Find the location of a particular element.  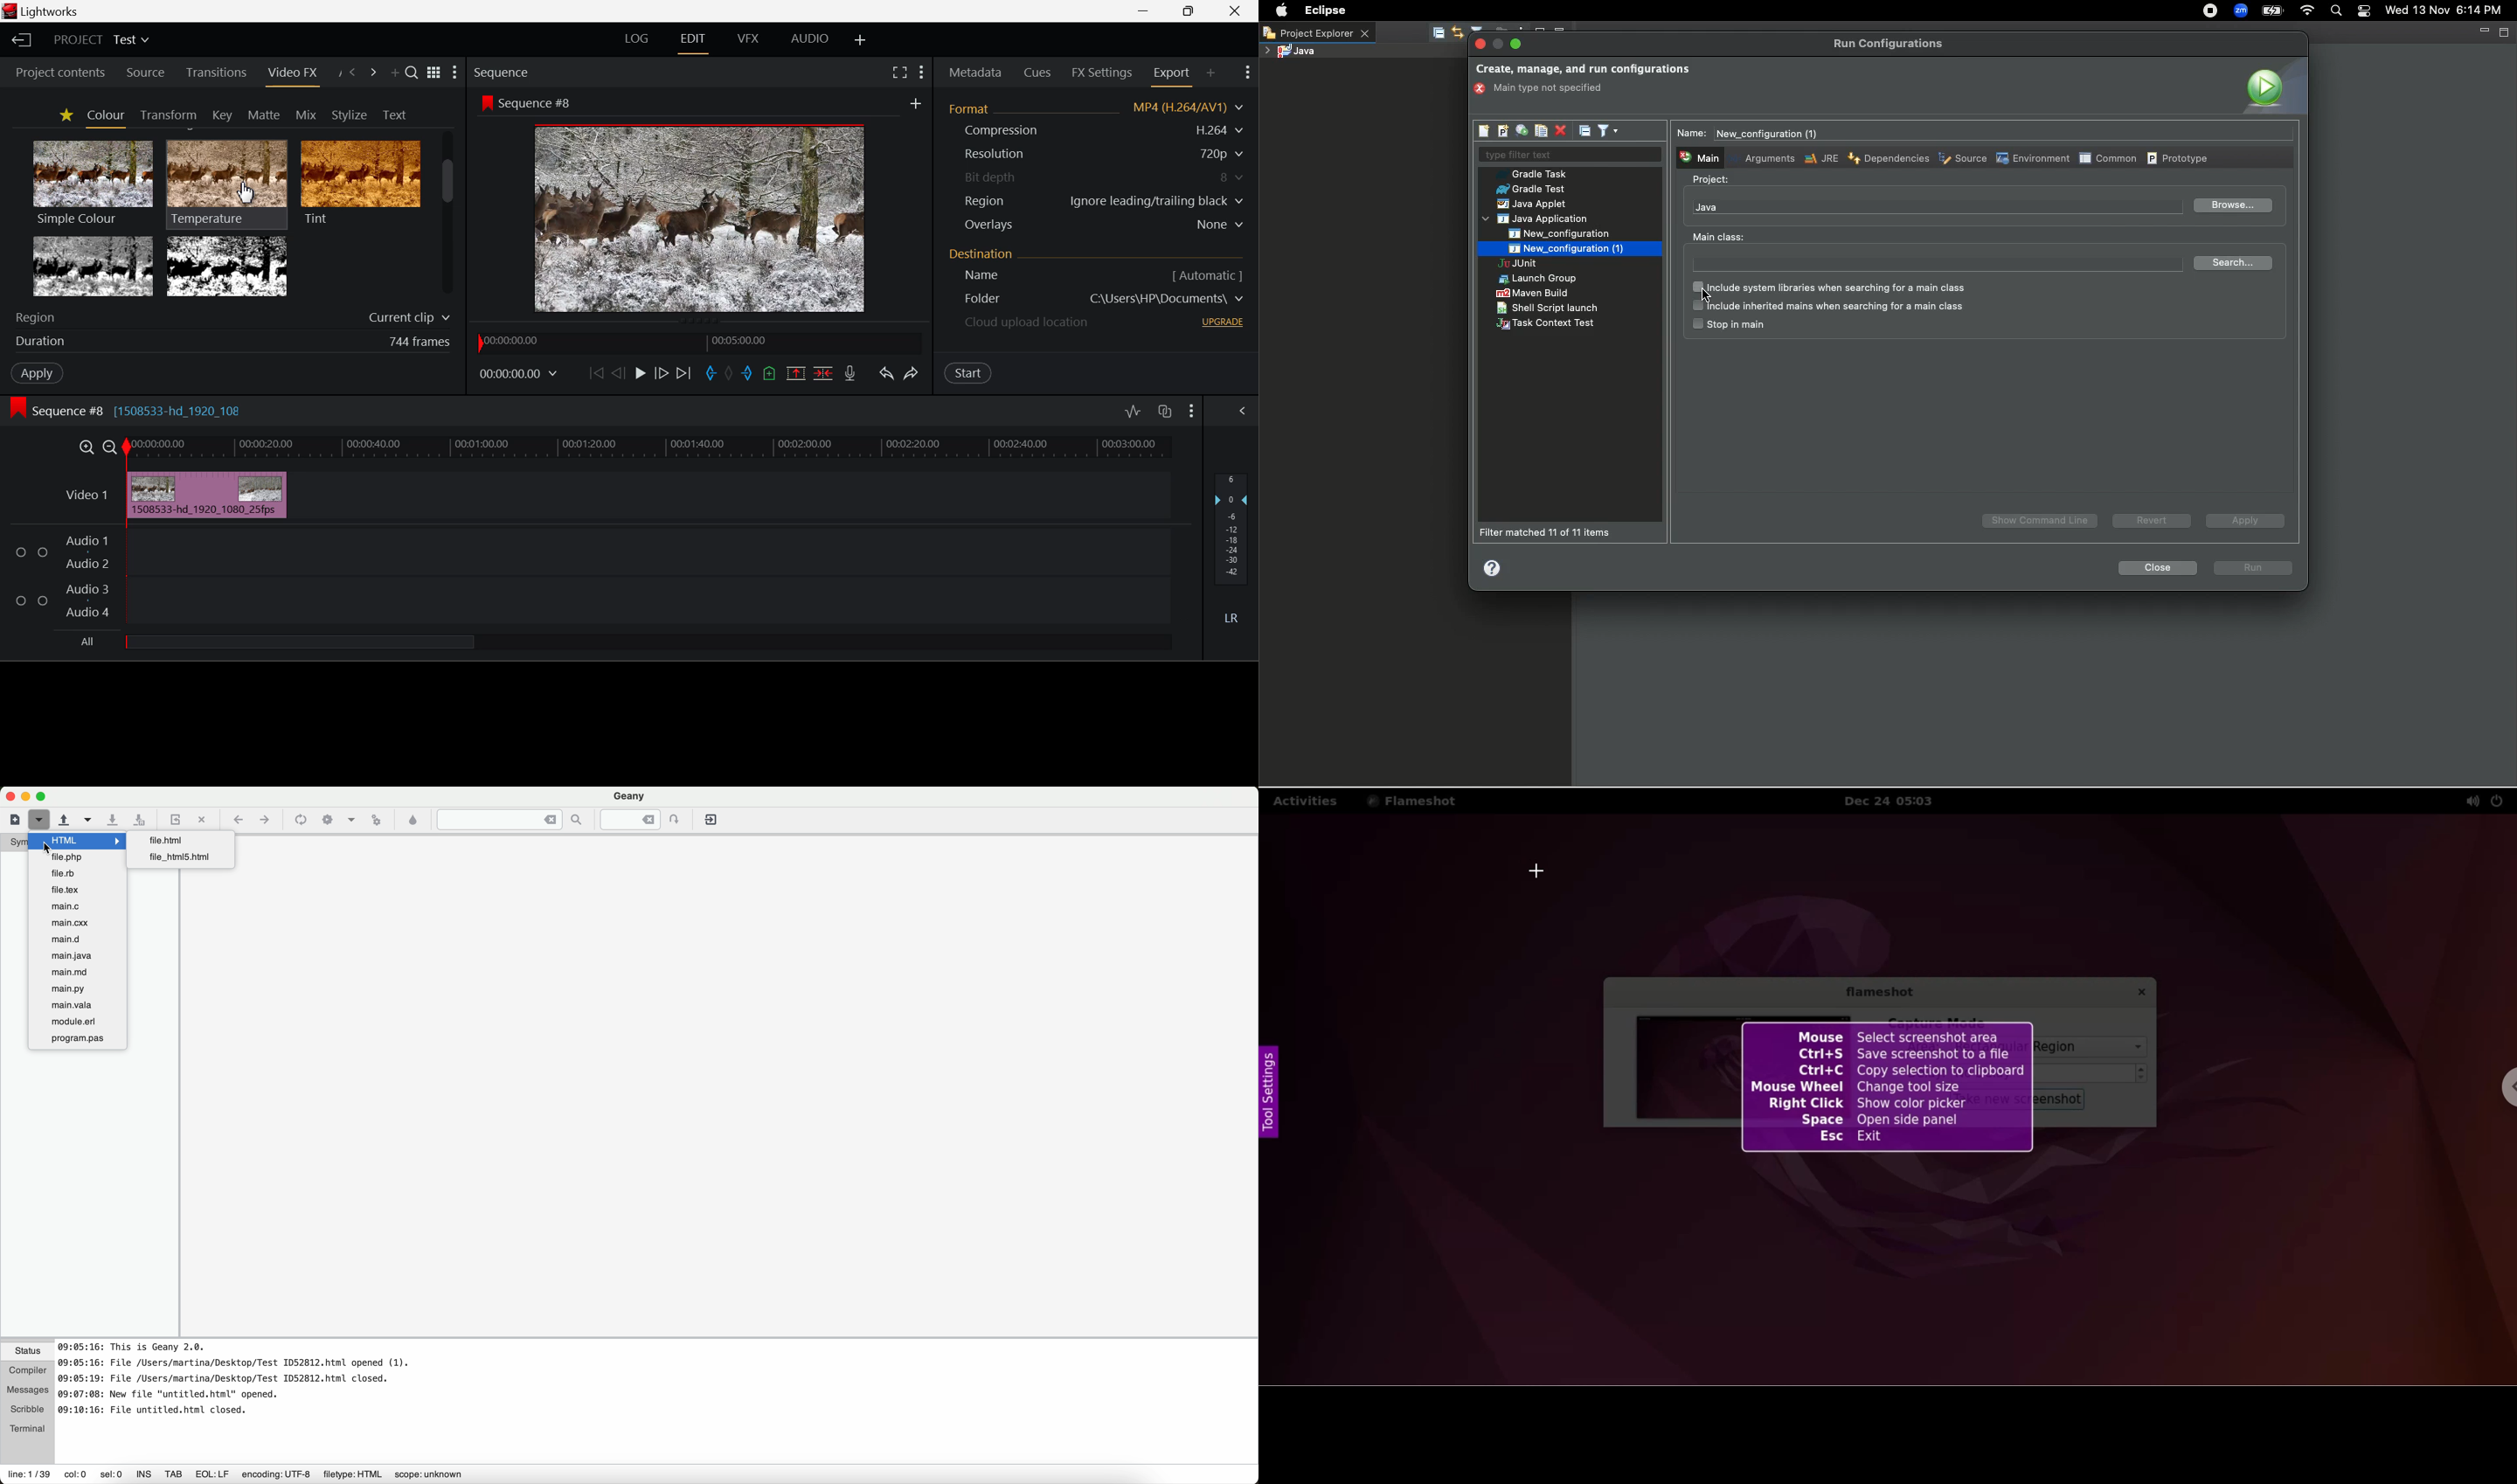

Help is located at coordinates (1494, 567).